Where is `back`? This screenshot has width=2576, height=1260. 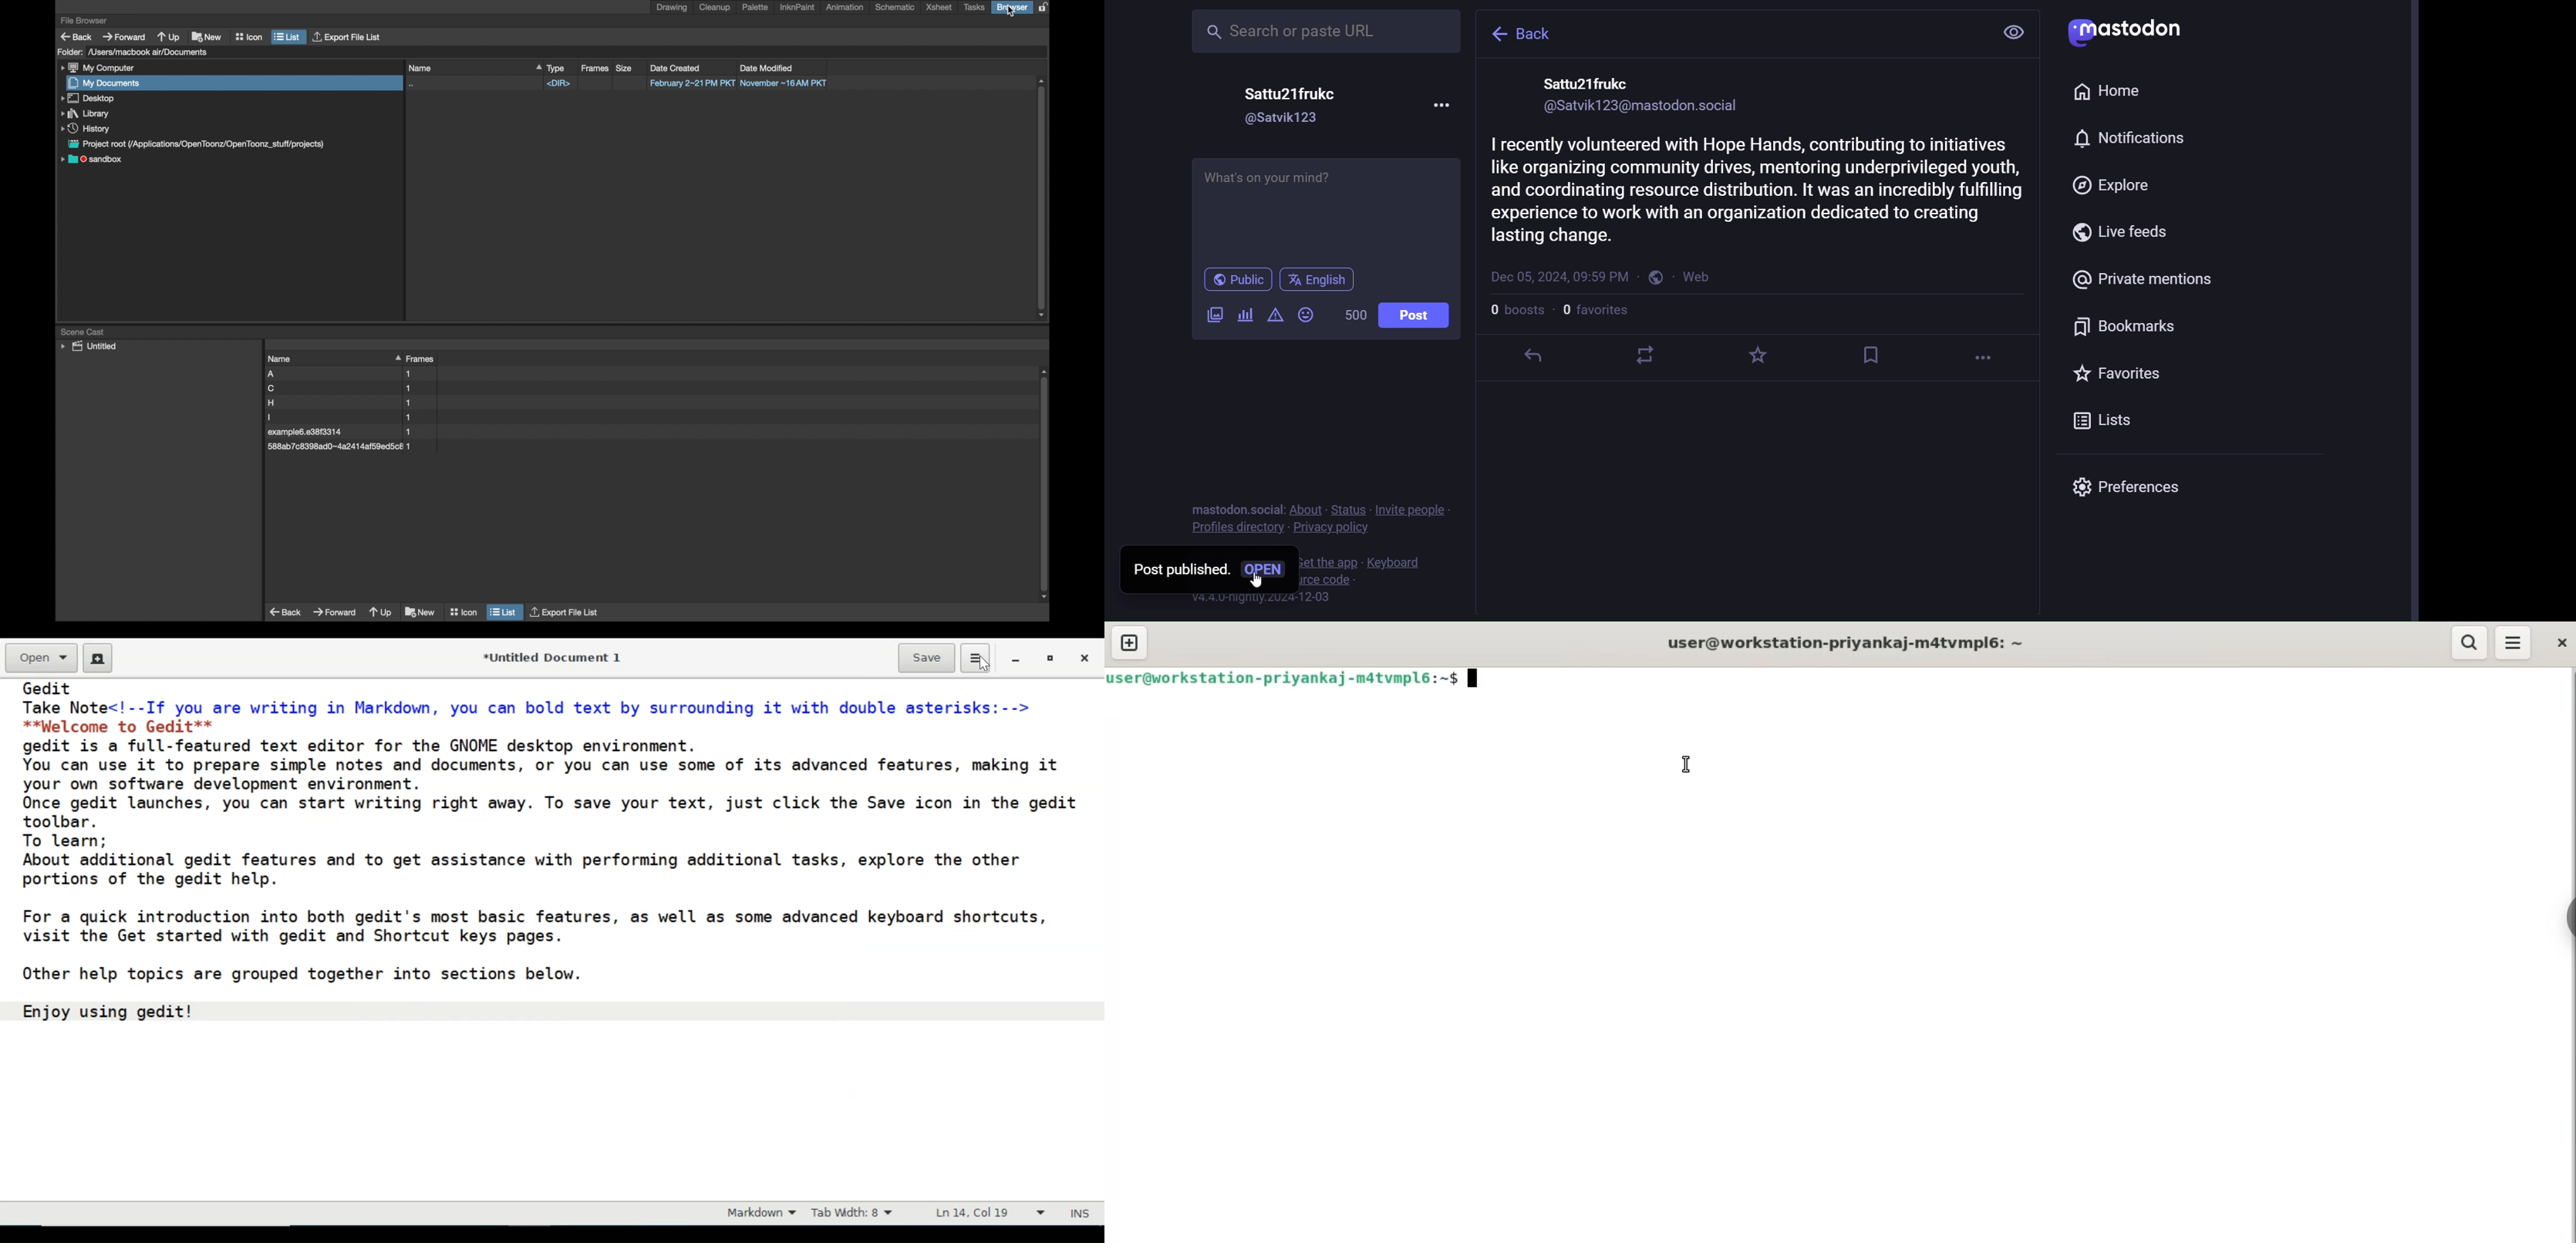 back is located at coordinates (75, 36).